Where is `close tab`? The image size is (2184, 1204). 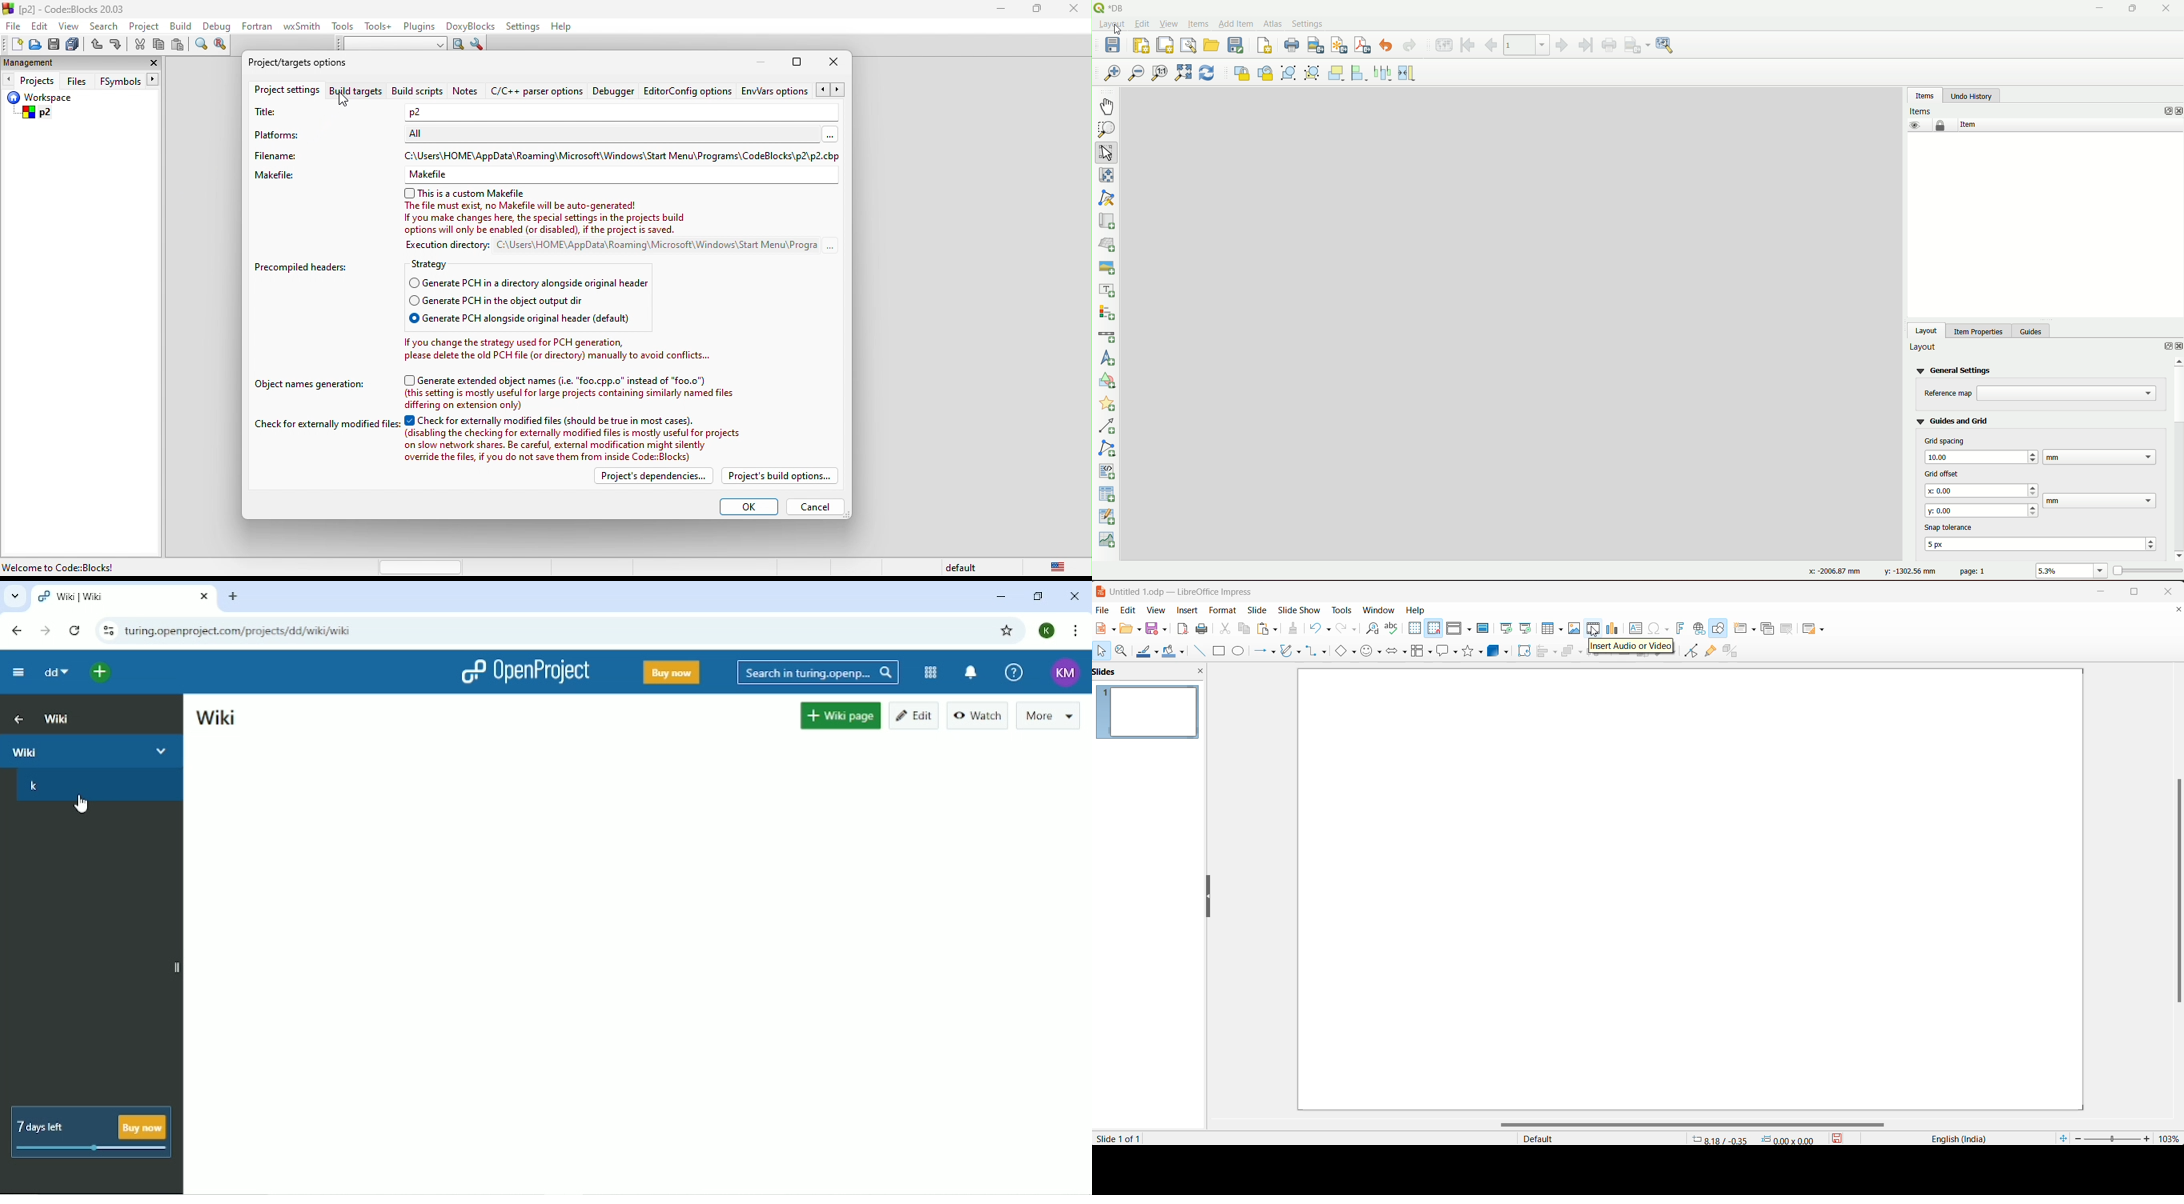 close tab is located at coordinates (201, 596).